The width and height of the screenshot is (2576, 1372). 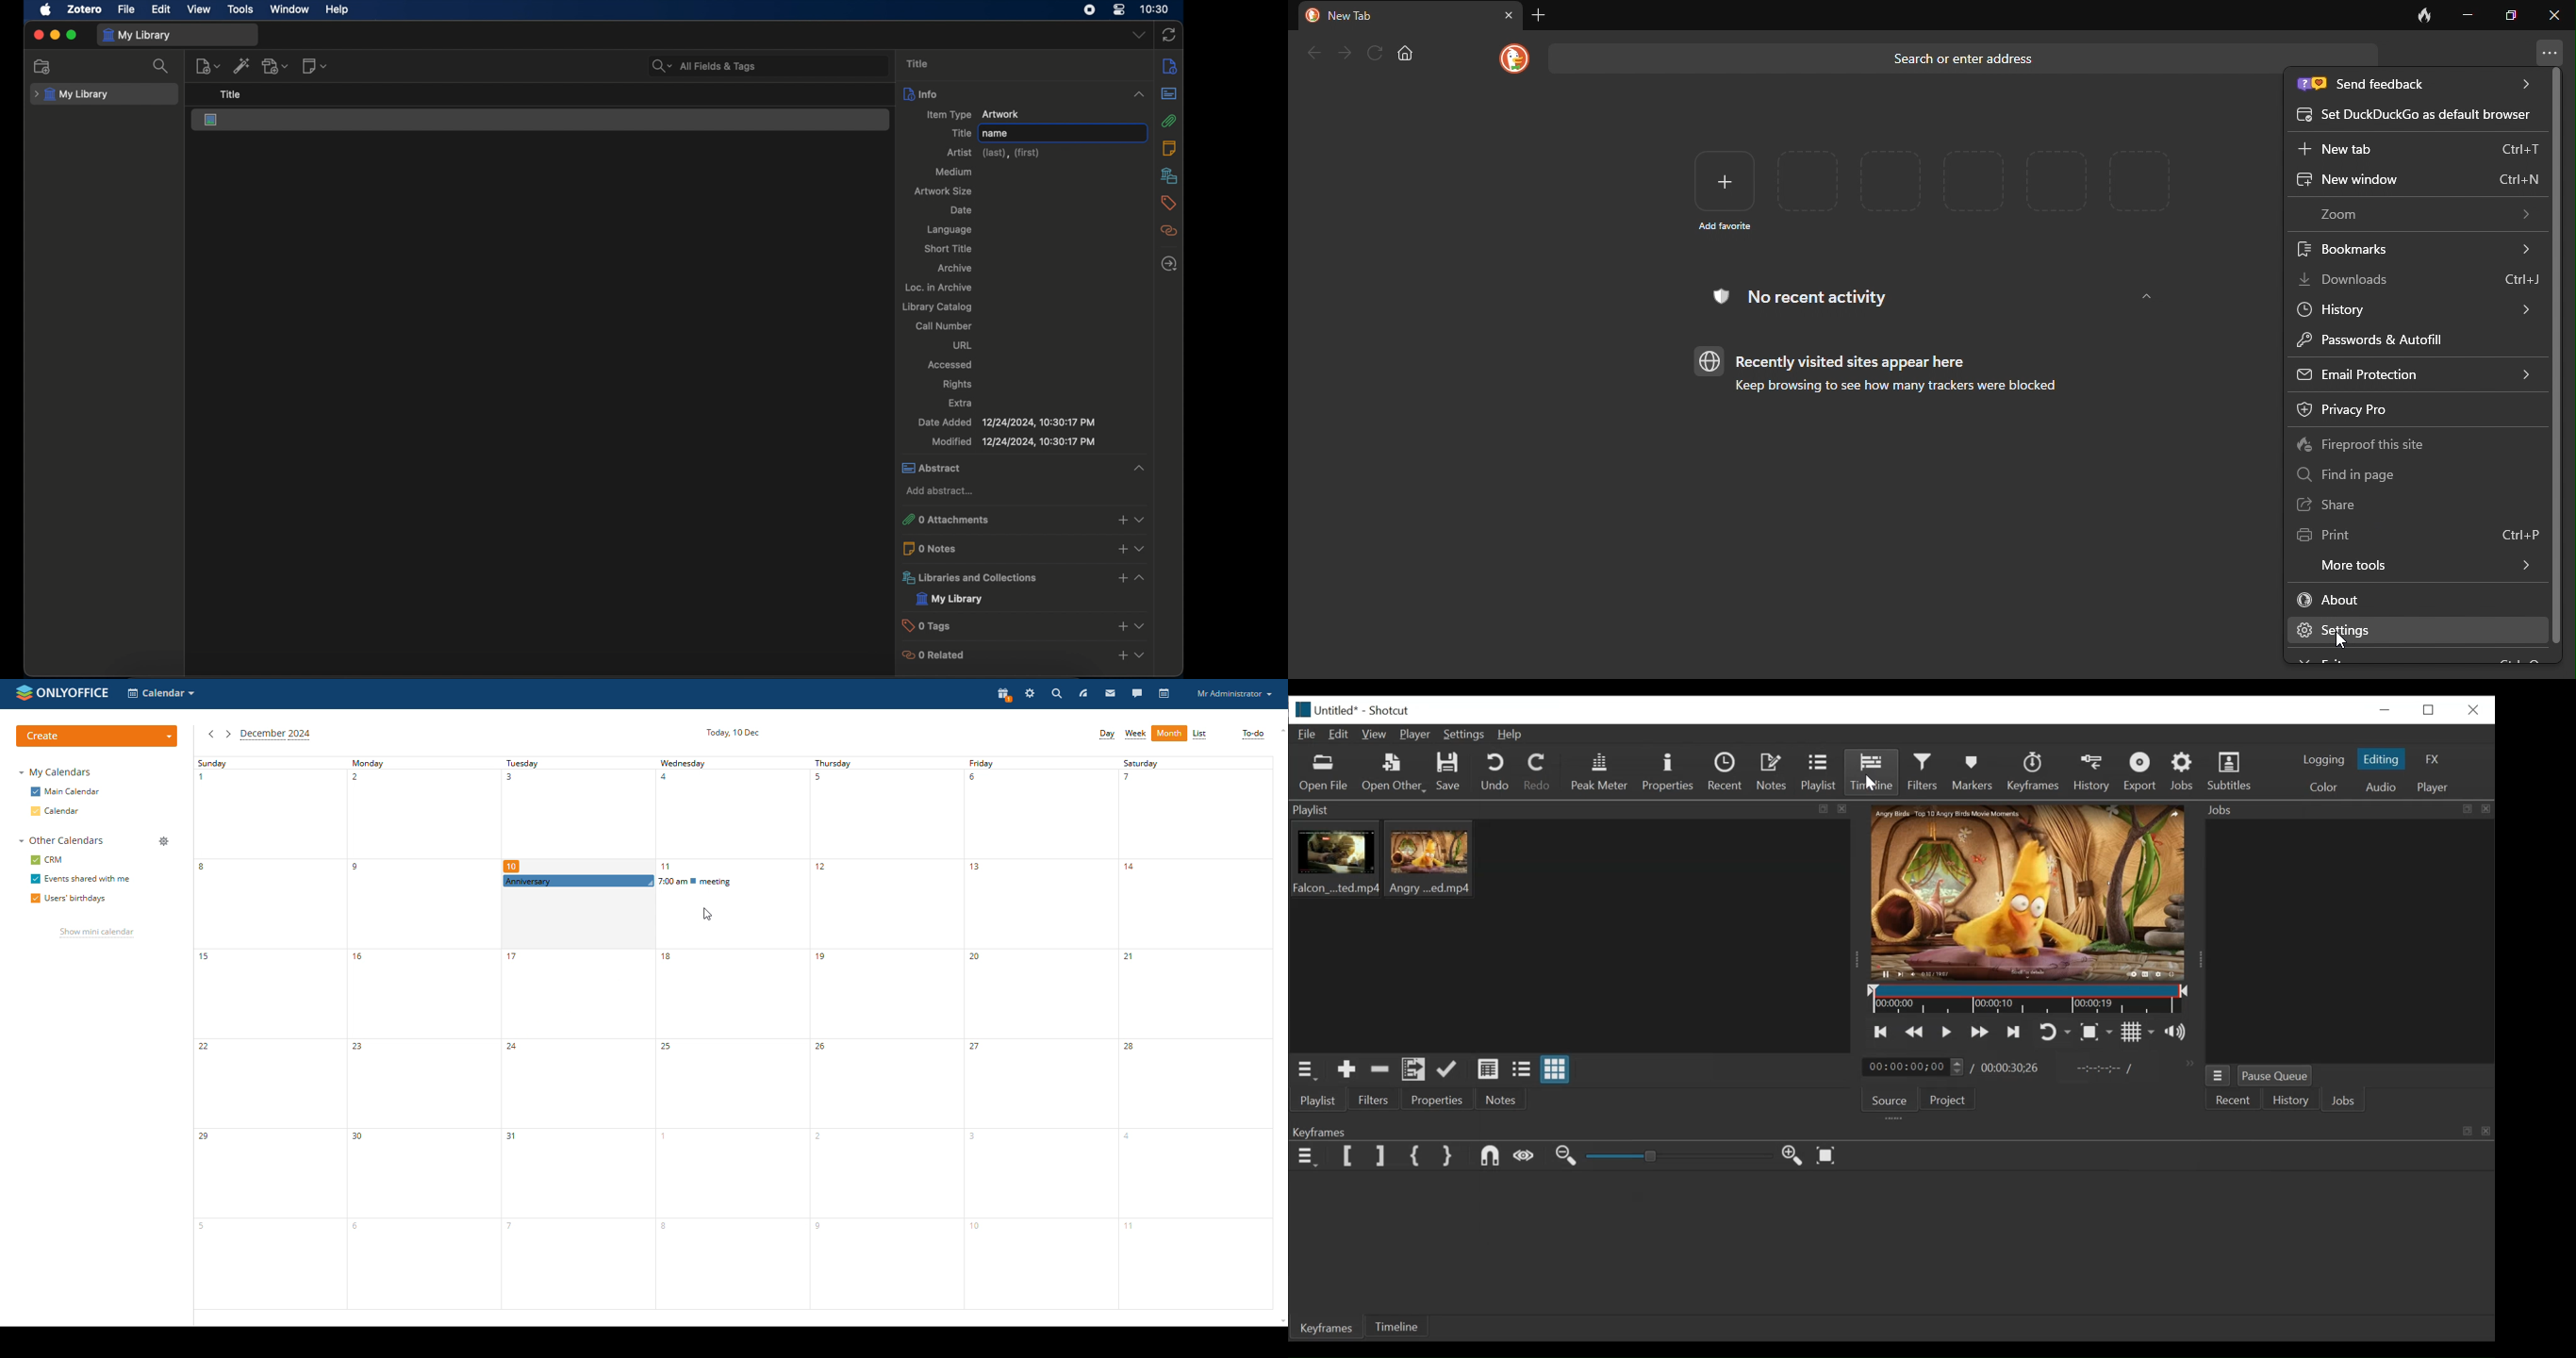 What do you see at coordinates (1089, 10) in the screenshot?
I see `screen recorder` at bounding box center [1089, 10].